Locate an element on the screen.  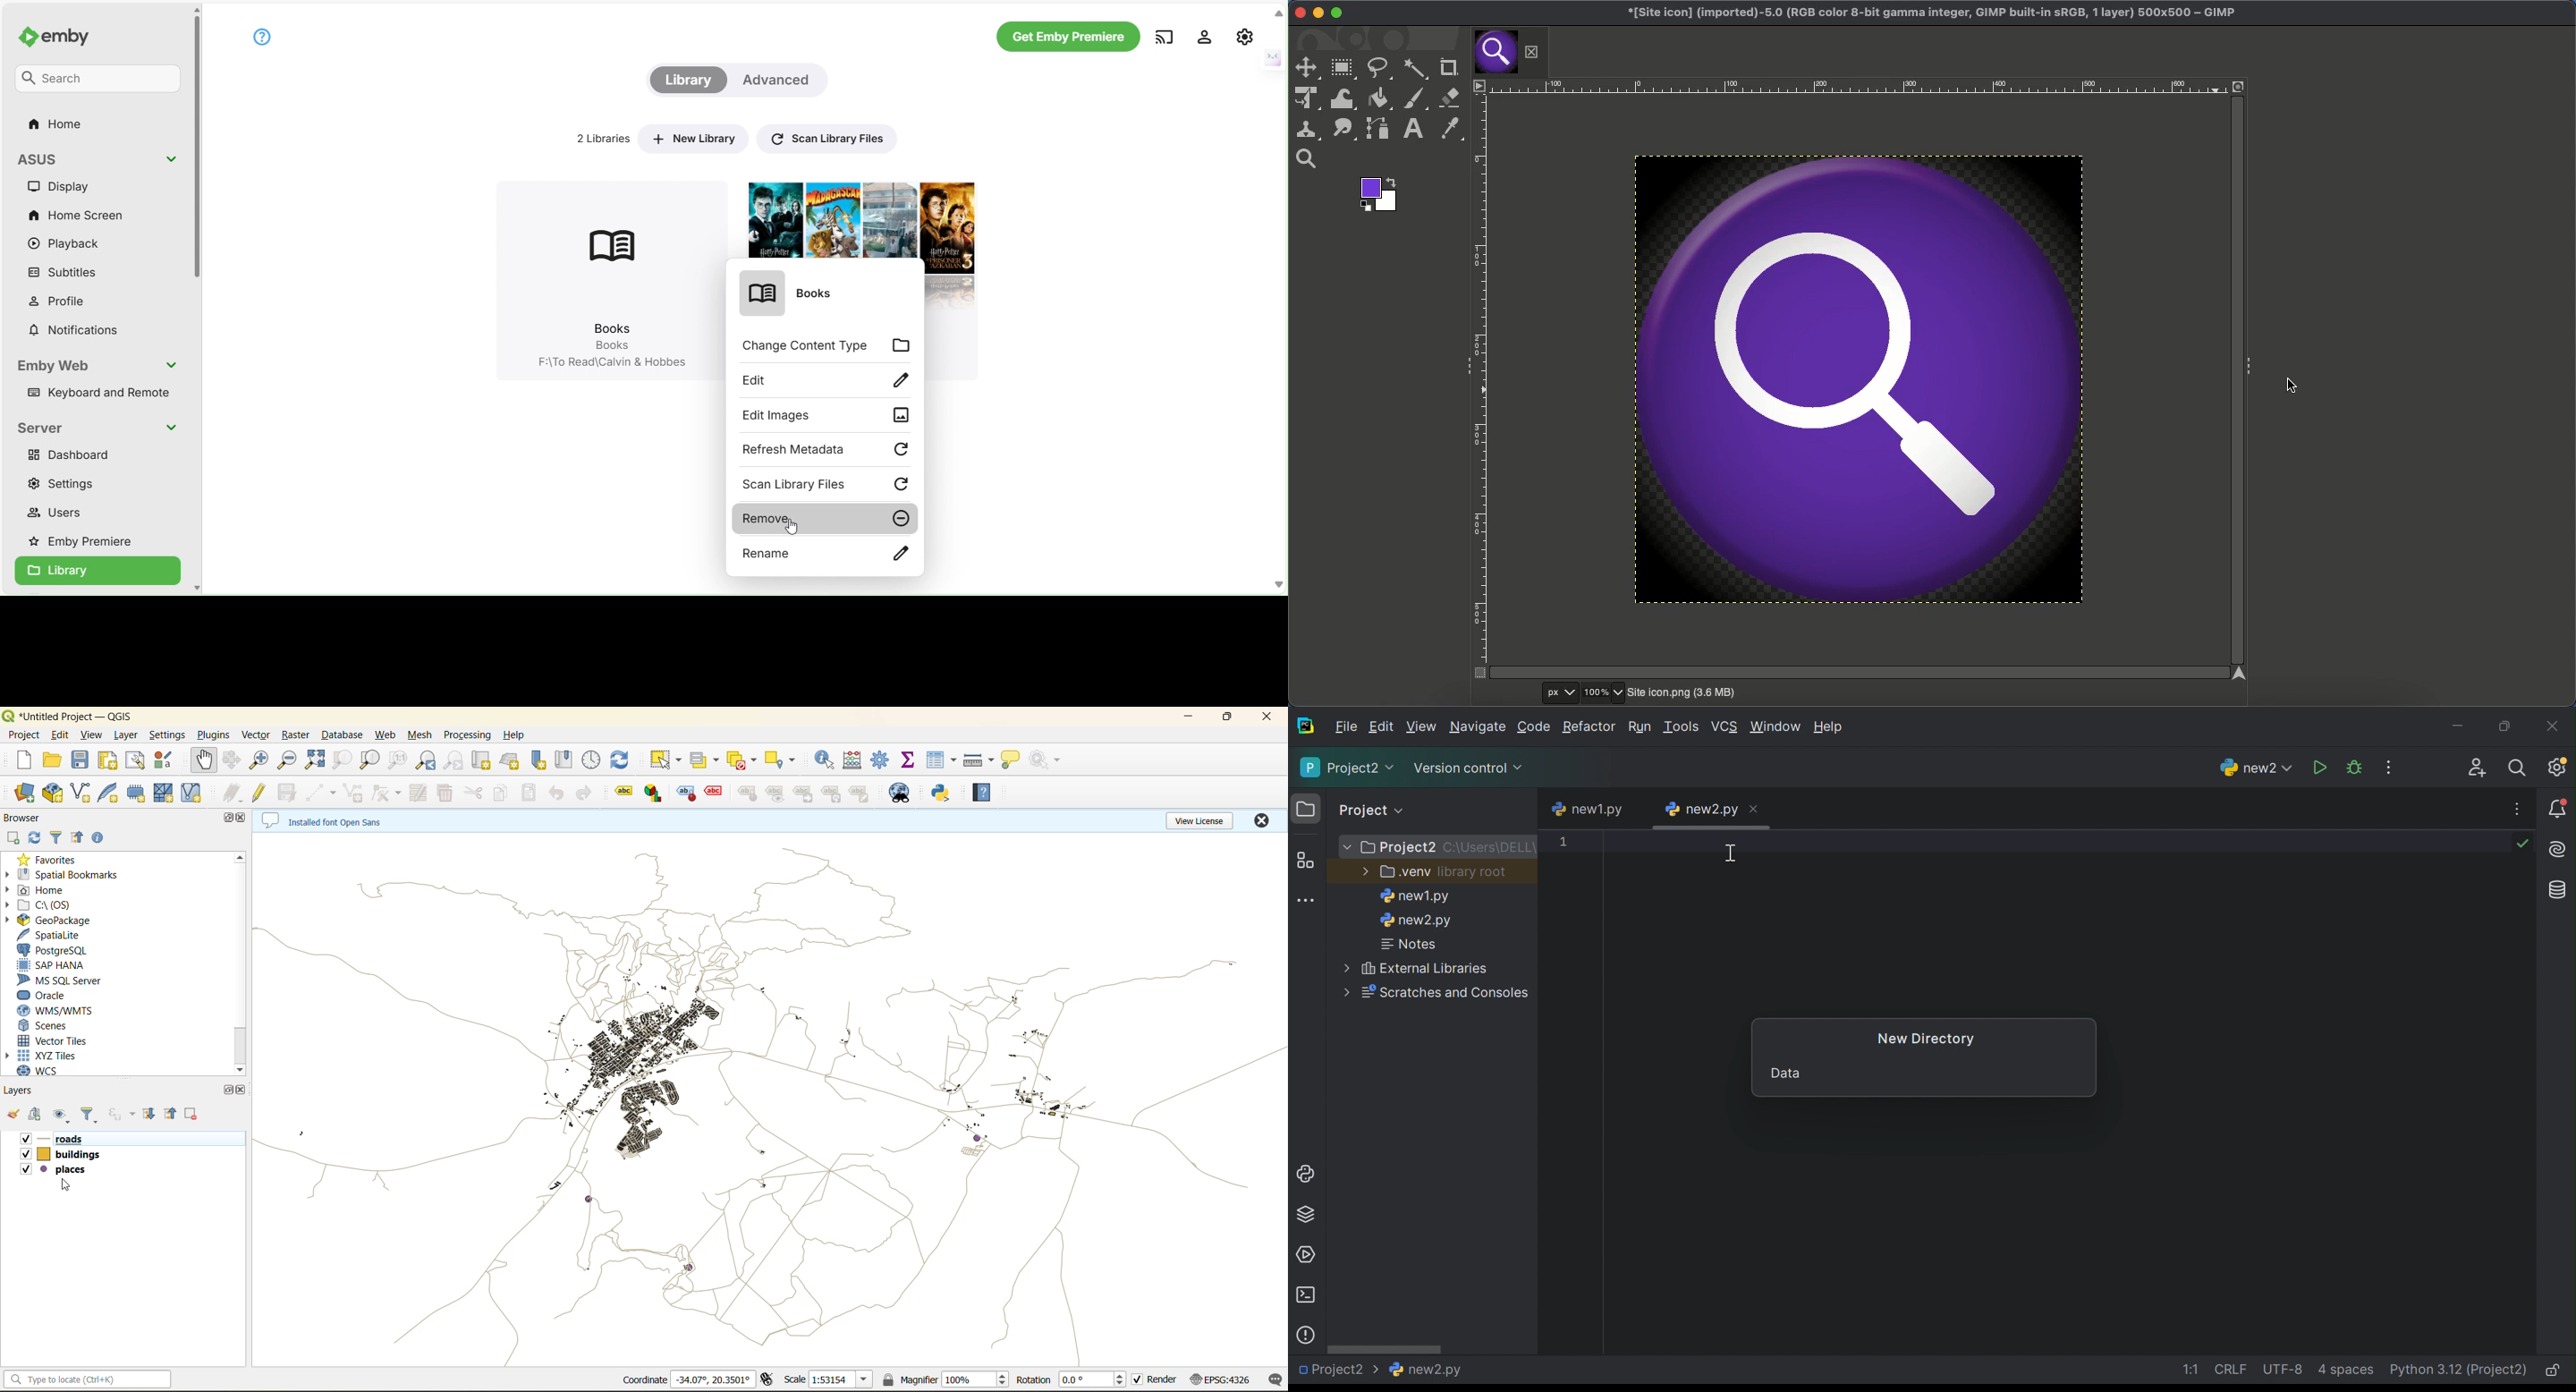
Fill color is located at coordinates (1379, 98).